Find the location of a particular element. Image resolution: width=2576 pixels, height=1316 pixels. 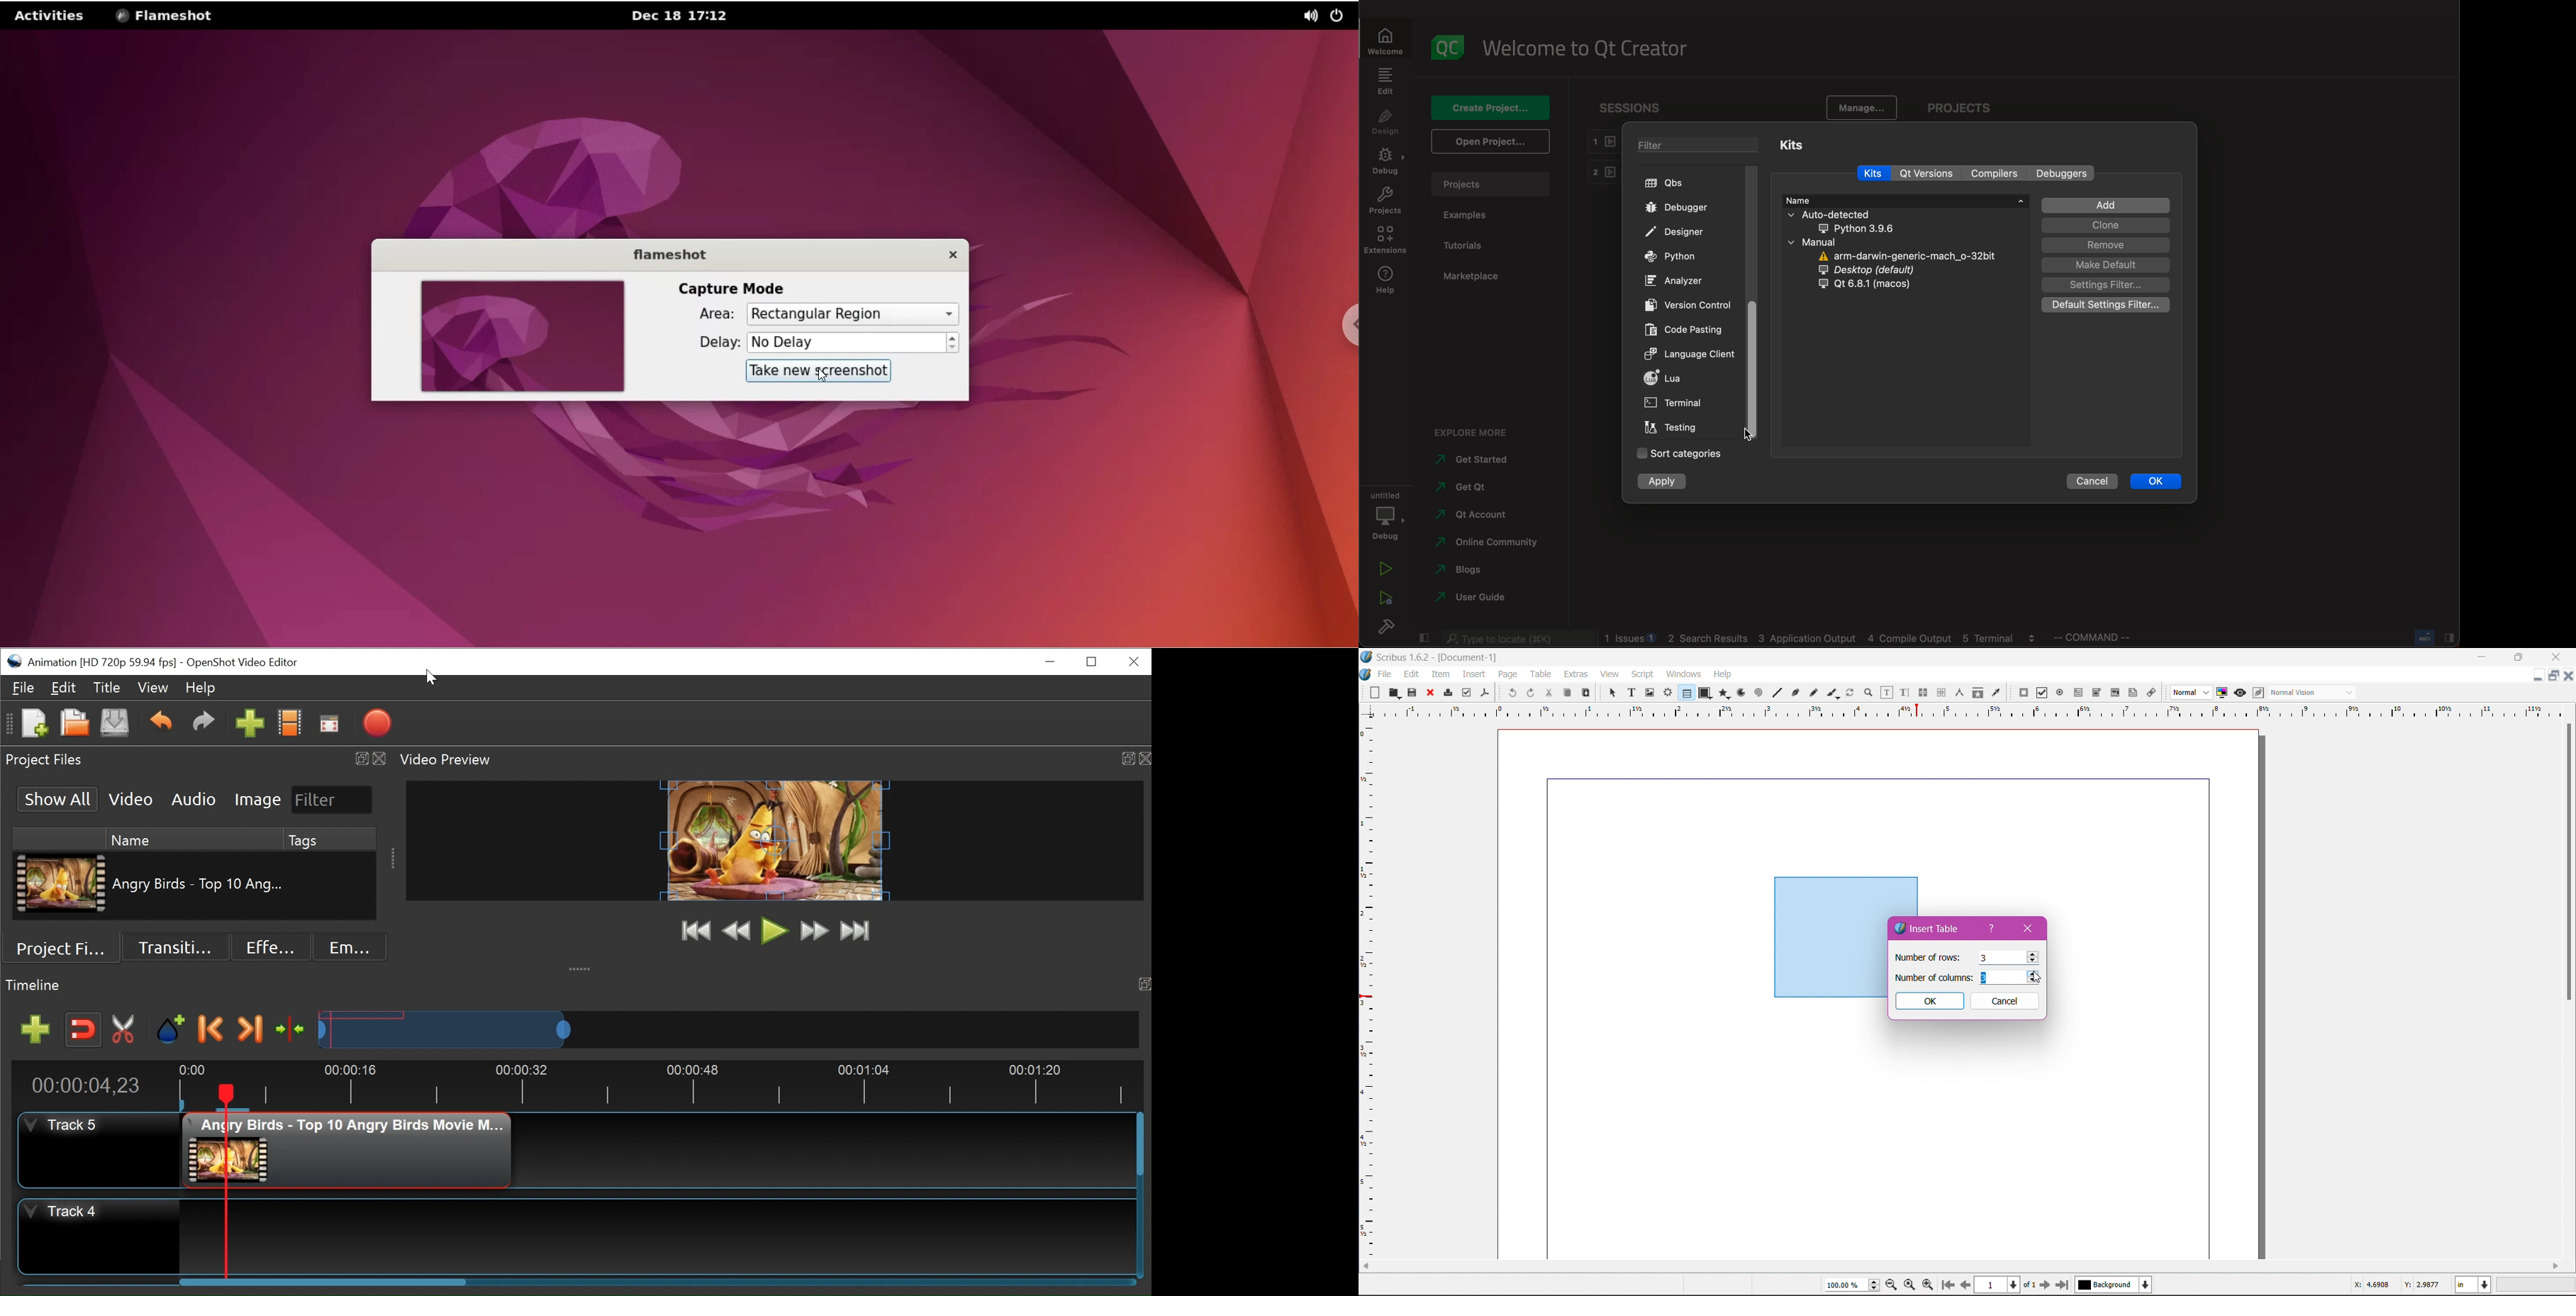

Next Page is located at coordinates (2047, 1284).